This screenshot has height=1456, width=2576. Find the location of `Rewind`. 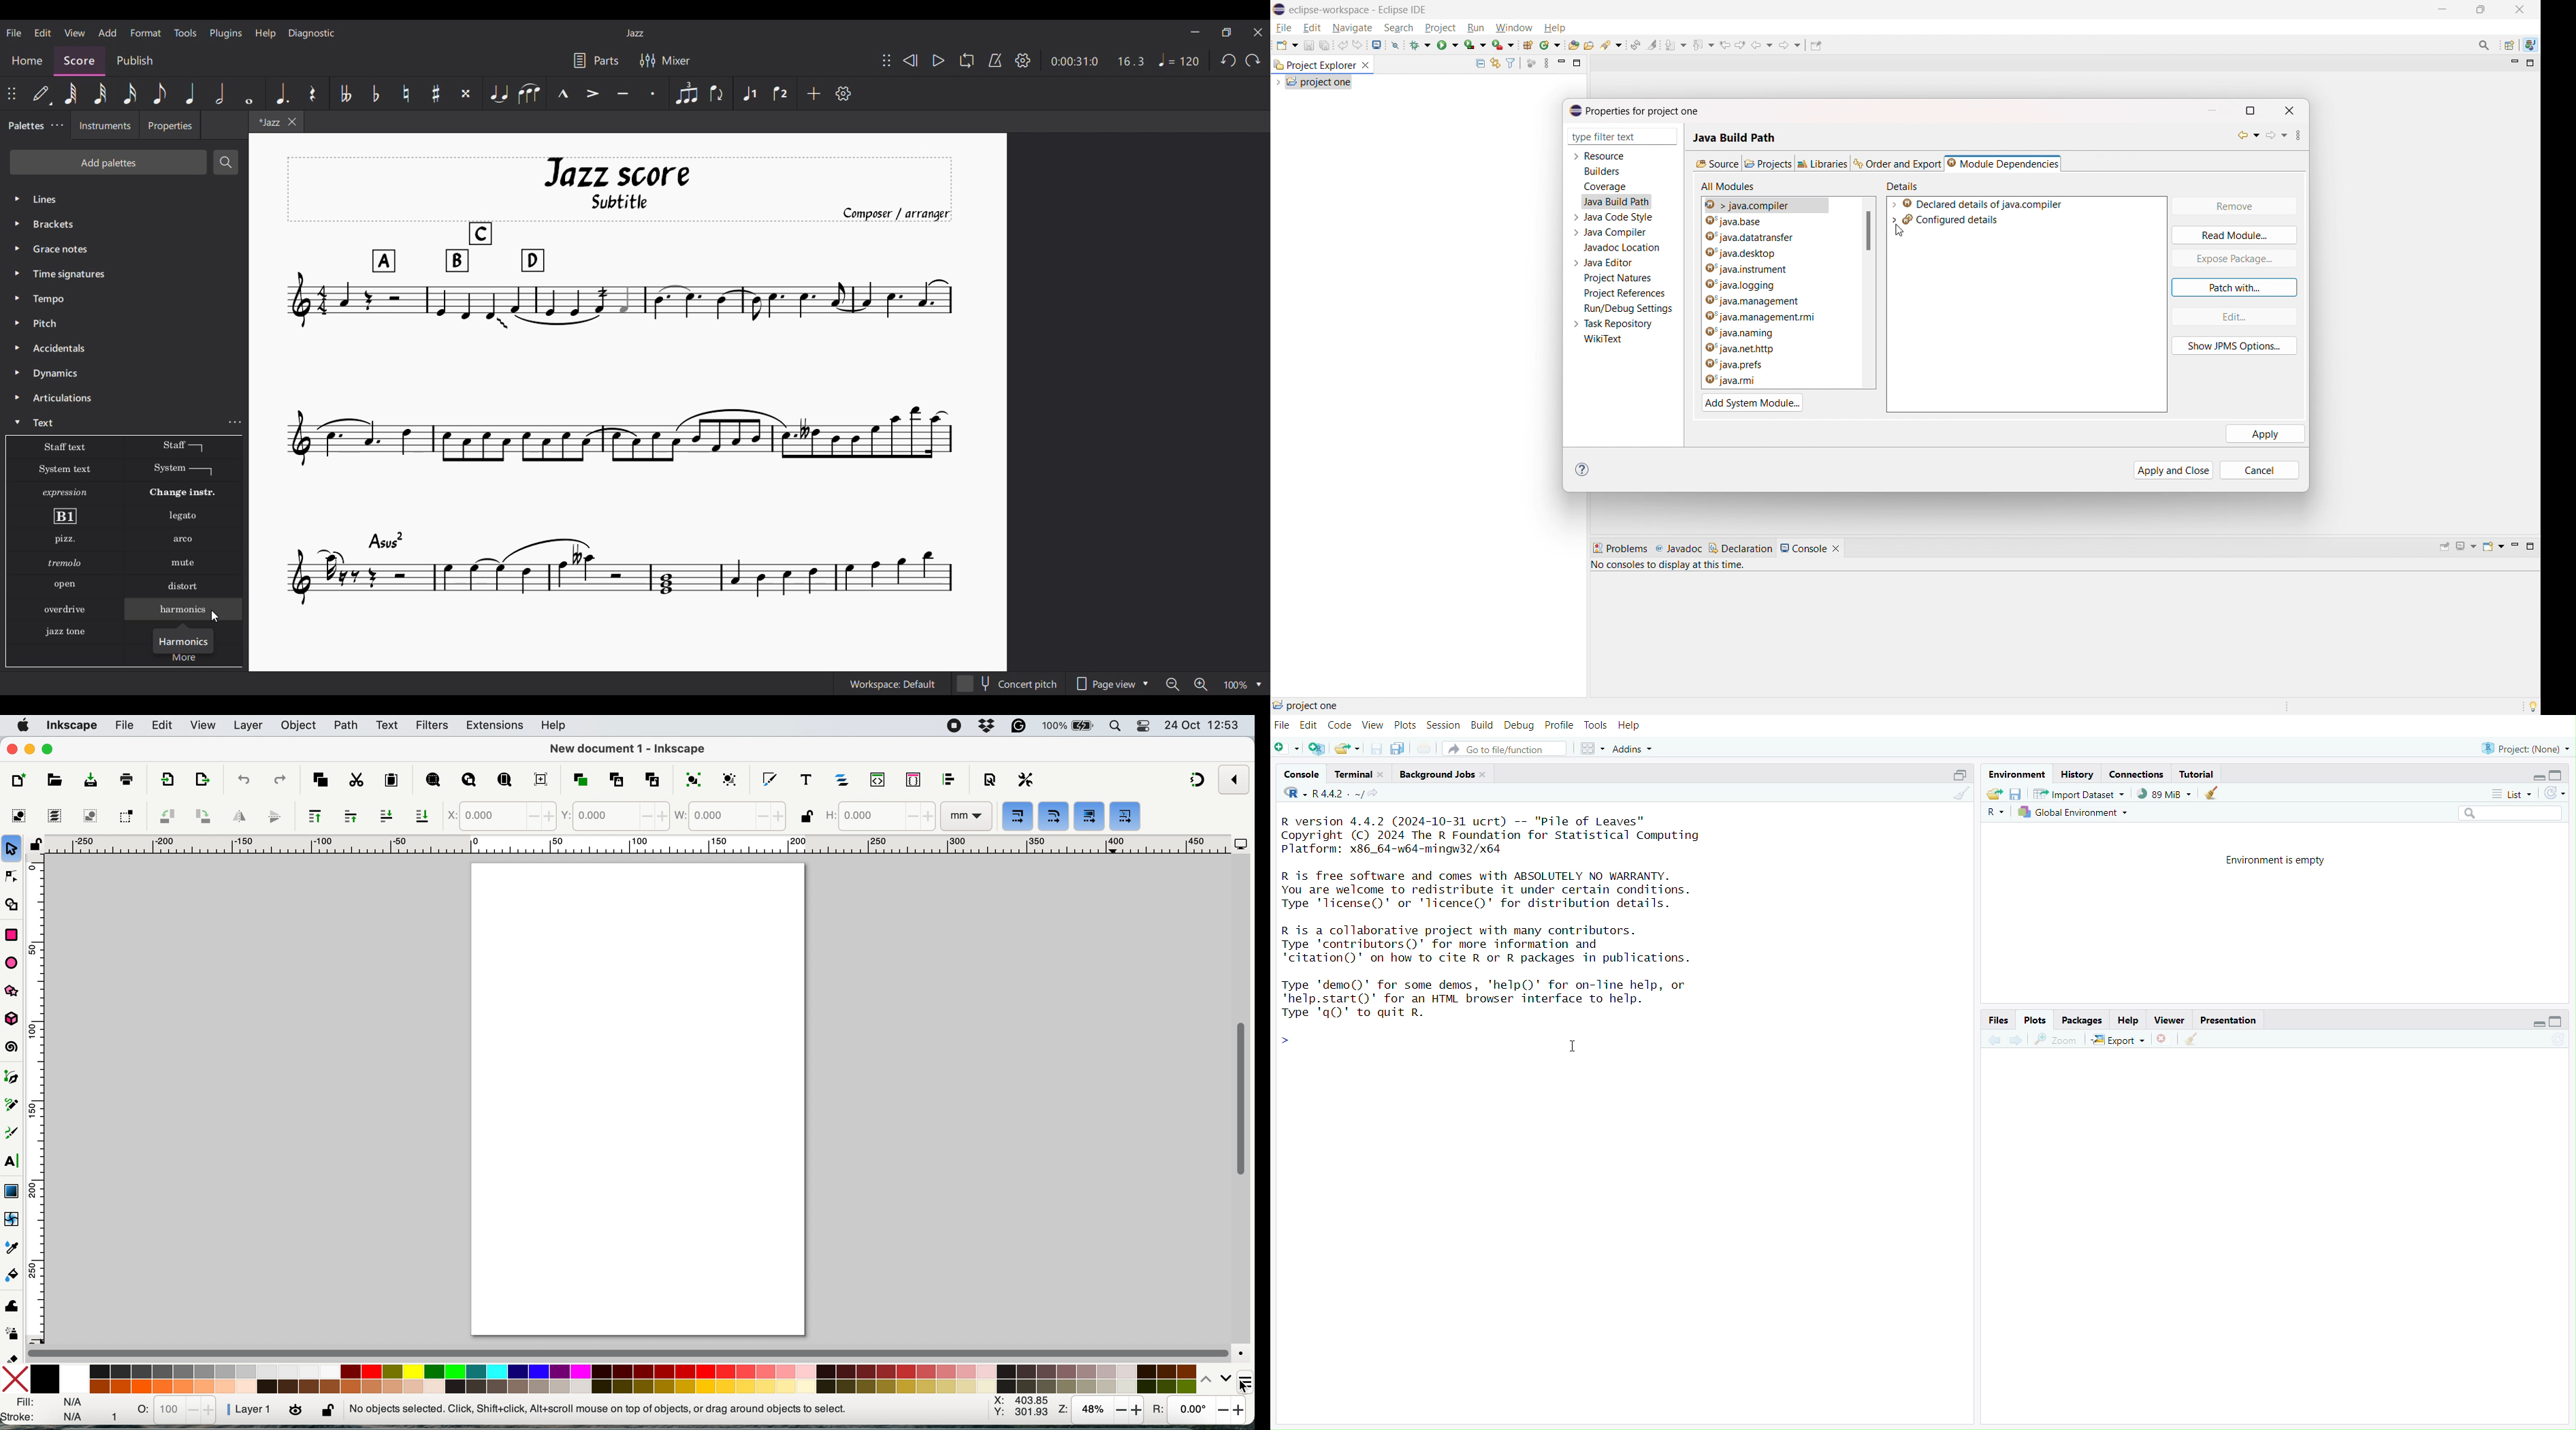

Rewind is located at coordinates (911, 60).